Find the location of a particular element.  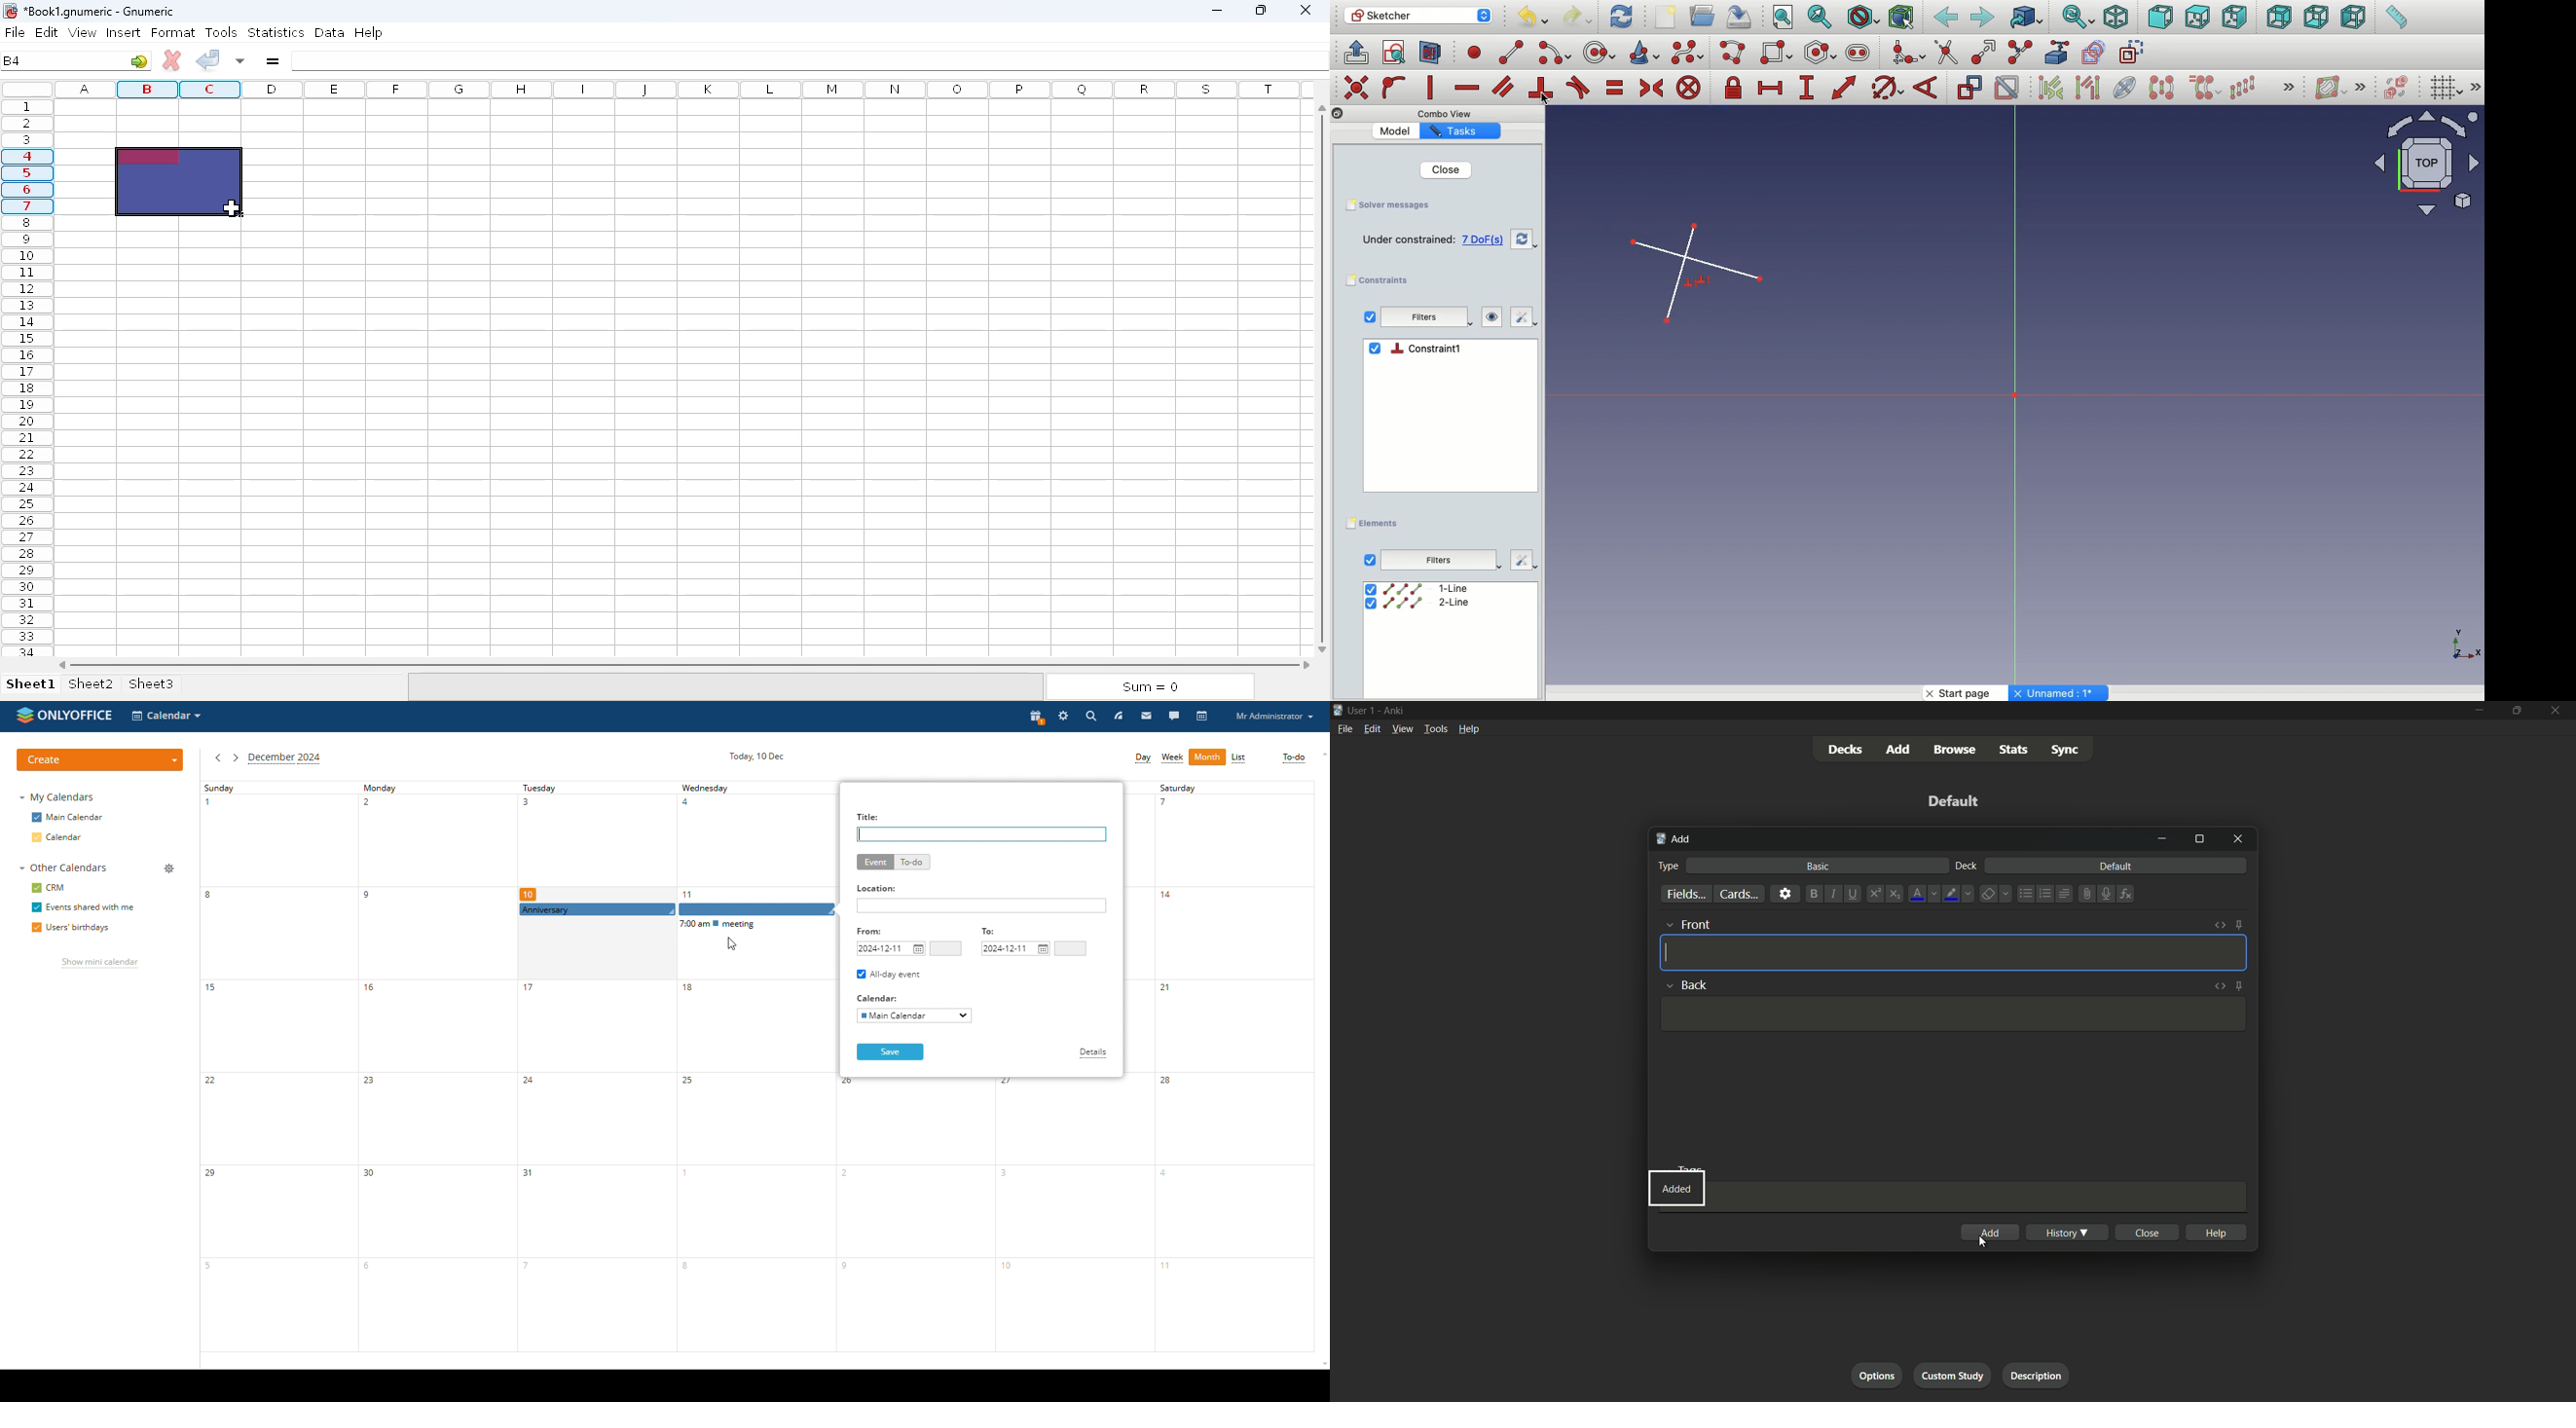

cursor is located at coordinates (1983, 1243).